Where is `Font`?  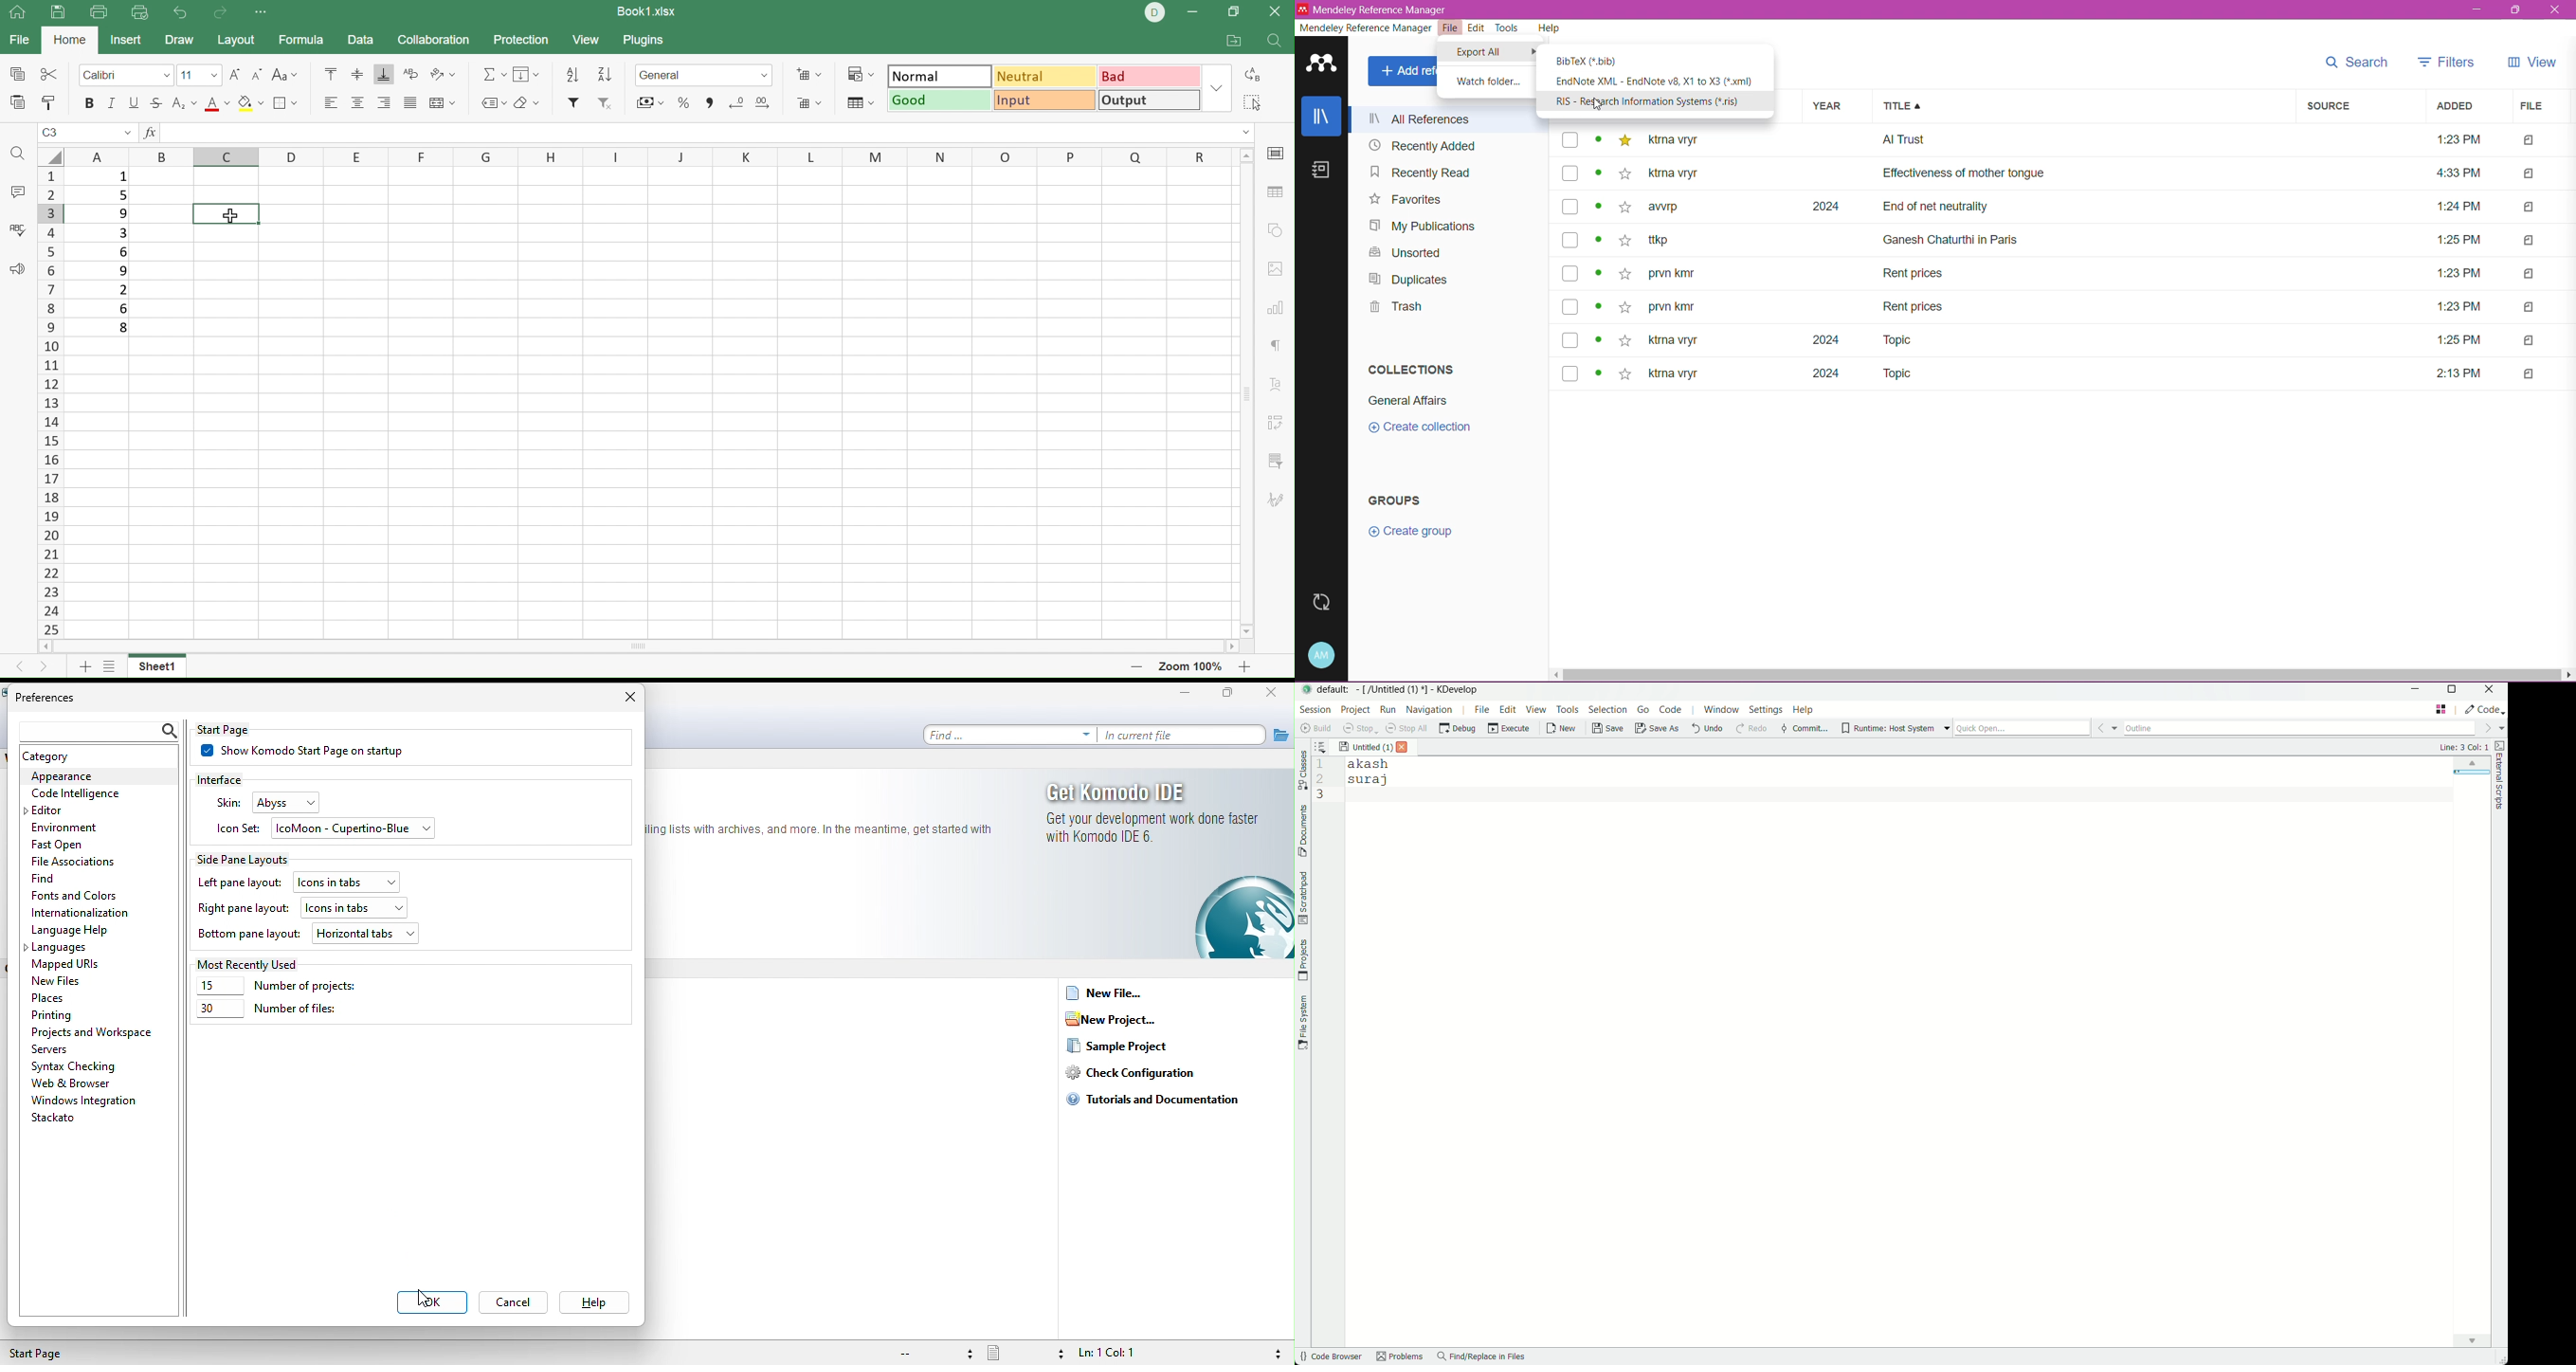
Font is located at coordinates (216, 103).